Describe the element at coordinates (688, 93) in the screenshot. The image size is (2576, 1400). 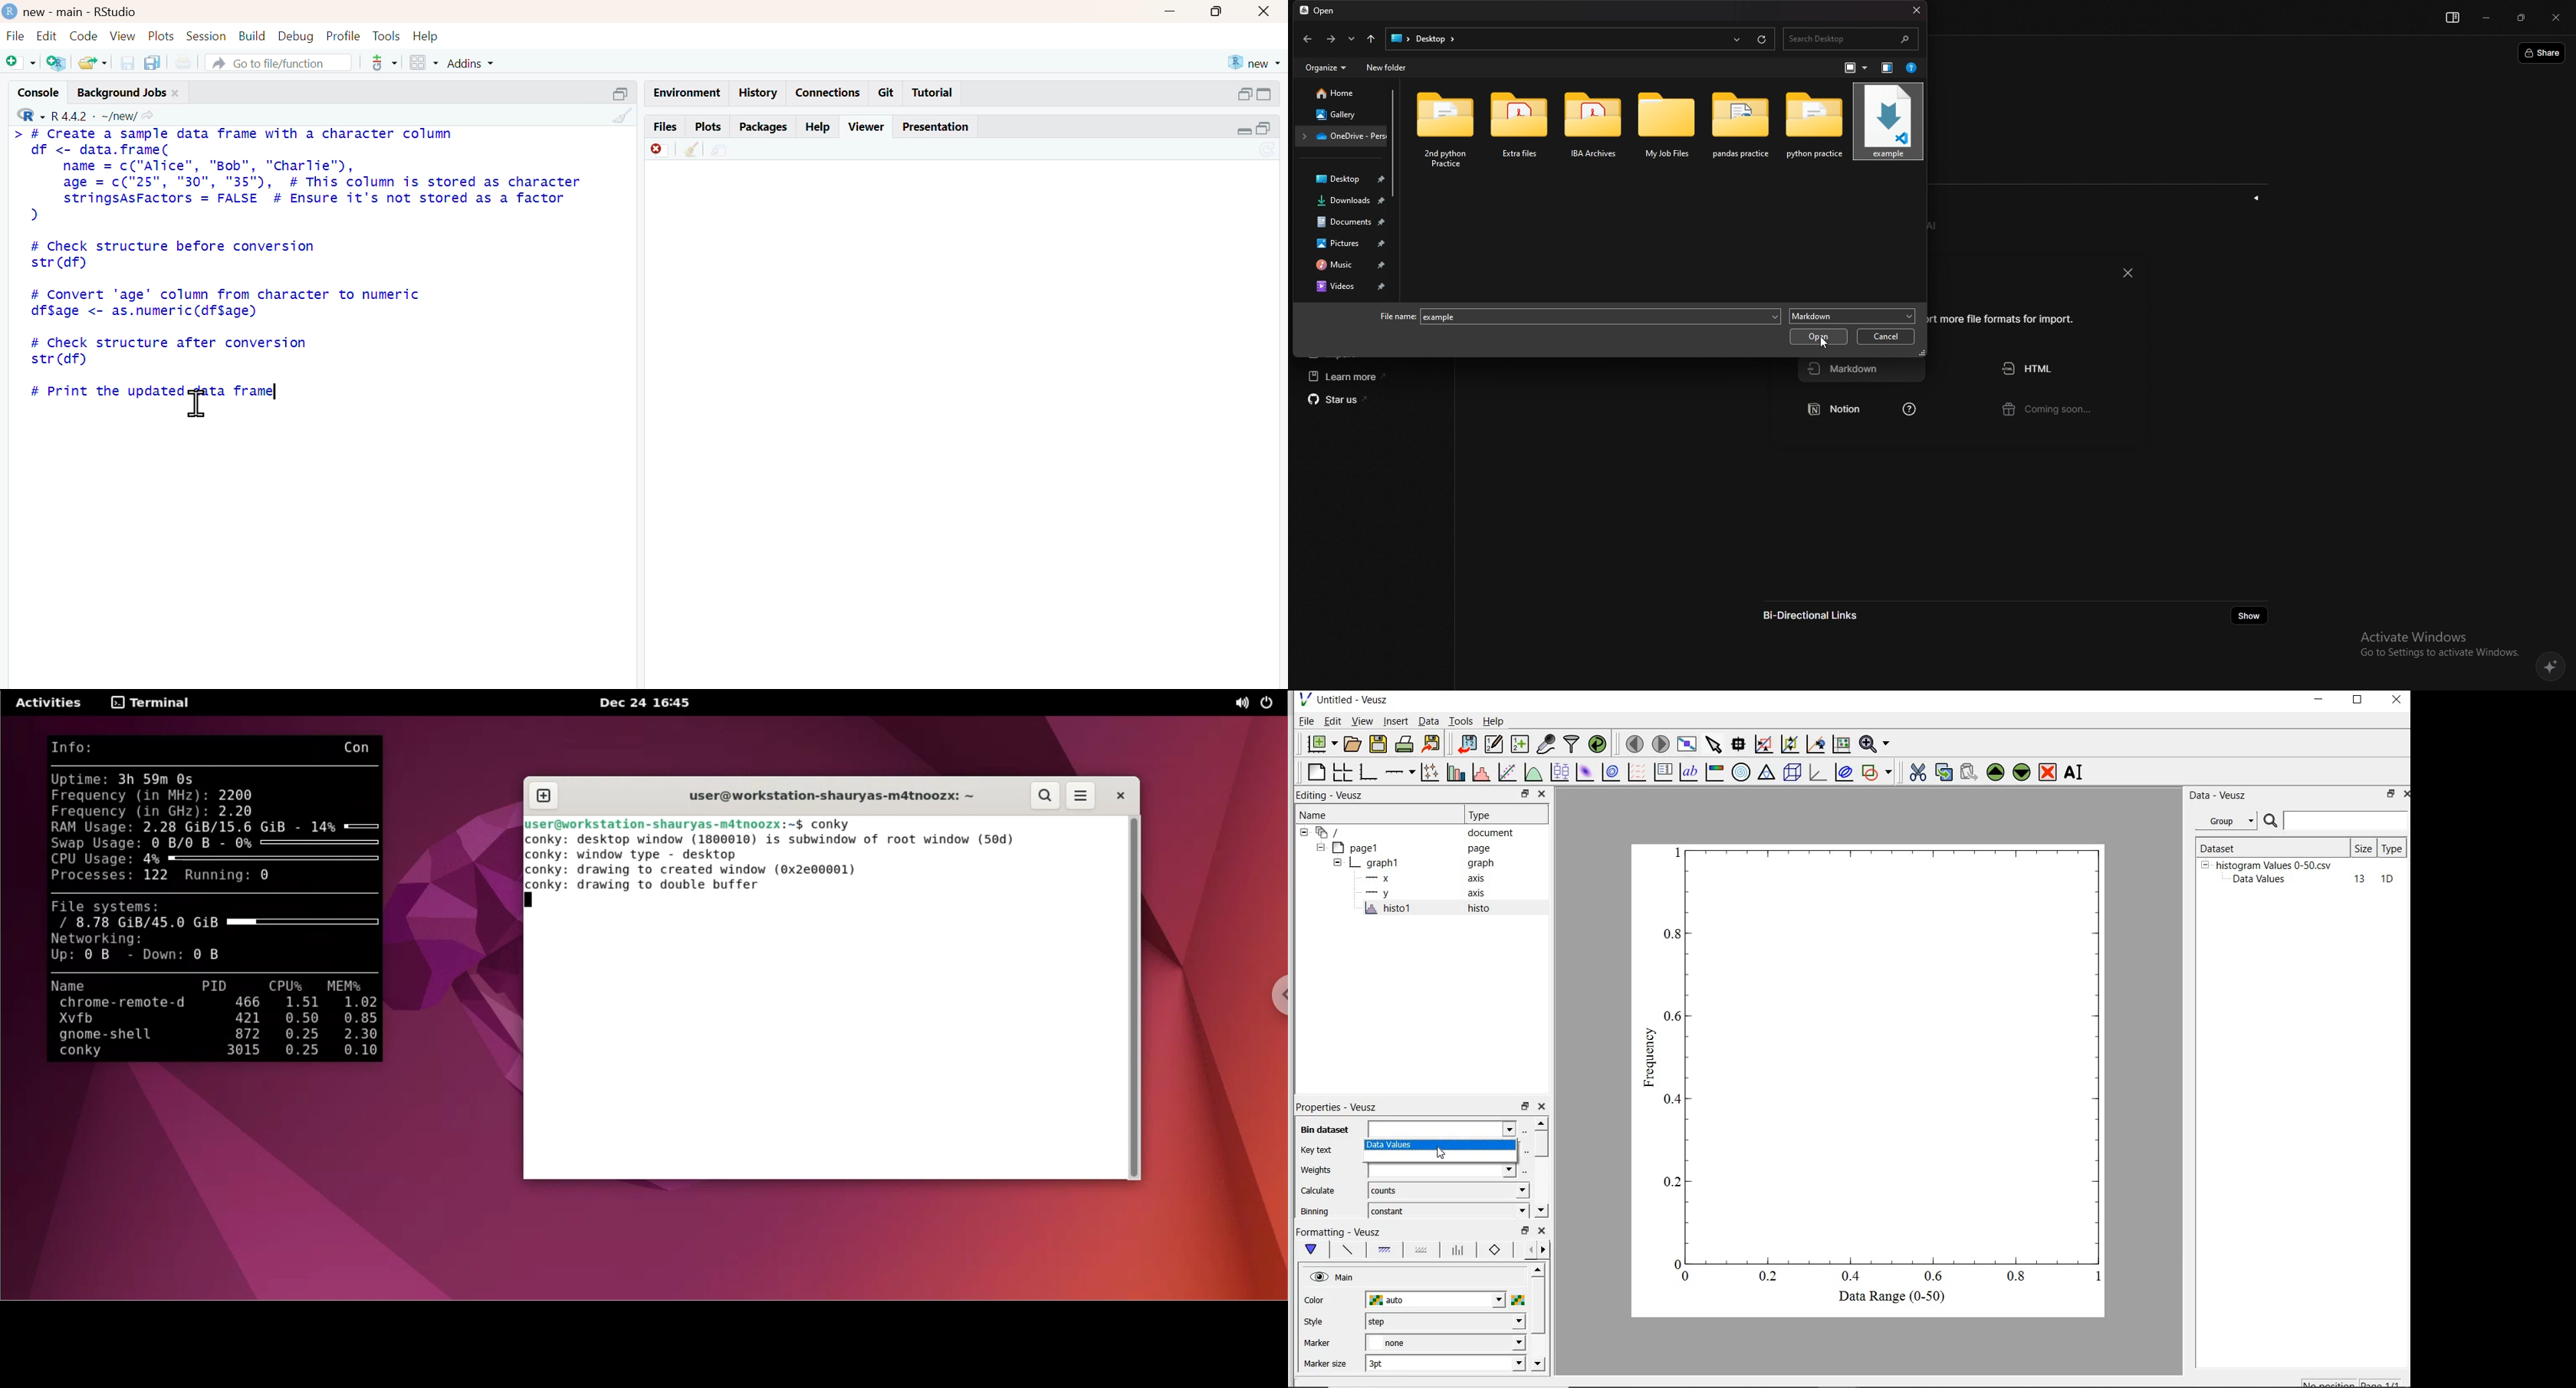
I see `Environment ` at that location.